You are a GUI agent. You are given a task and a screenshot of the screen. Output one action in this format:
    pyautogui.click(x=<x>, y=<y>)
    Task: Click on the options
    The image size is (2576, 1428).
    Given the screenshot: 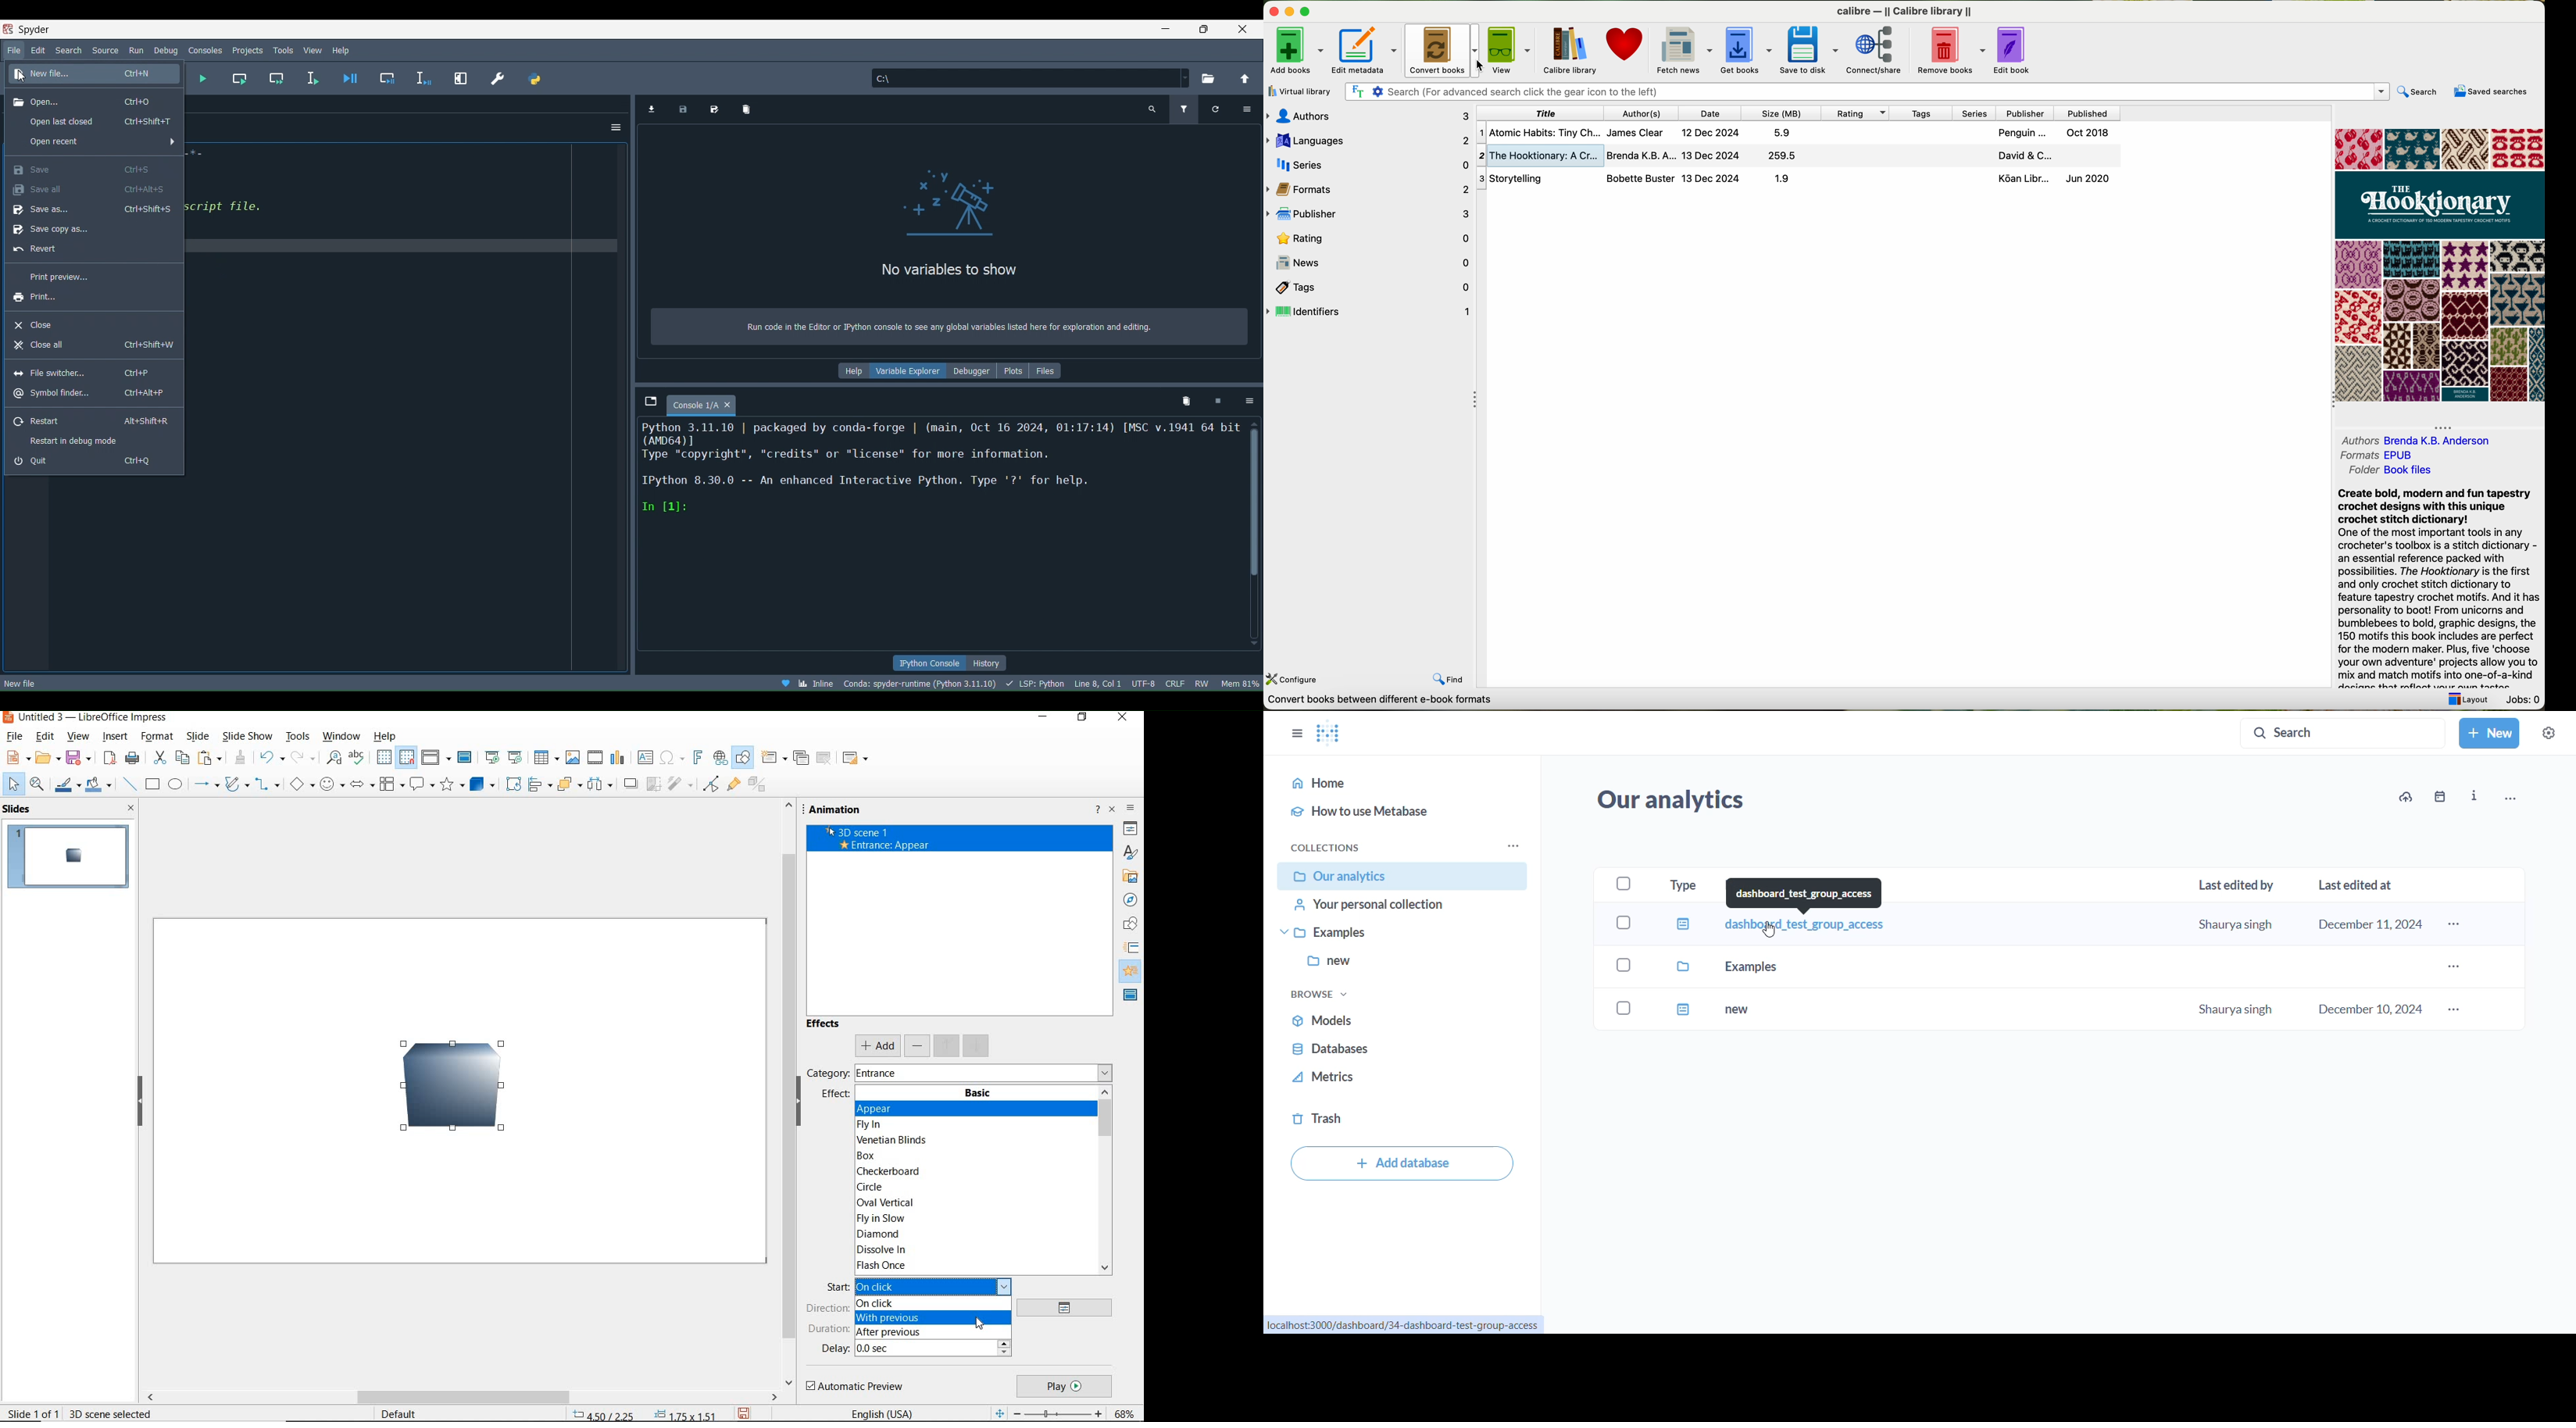 What is the action you would take?
    pyautogui.click(x=1069, y=1308)
    